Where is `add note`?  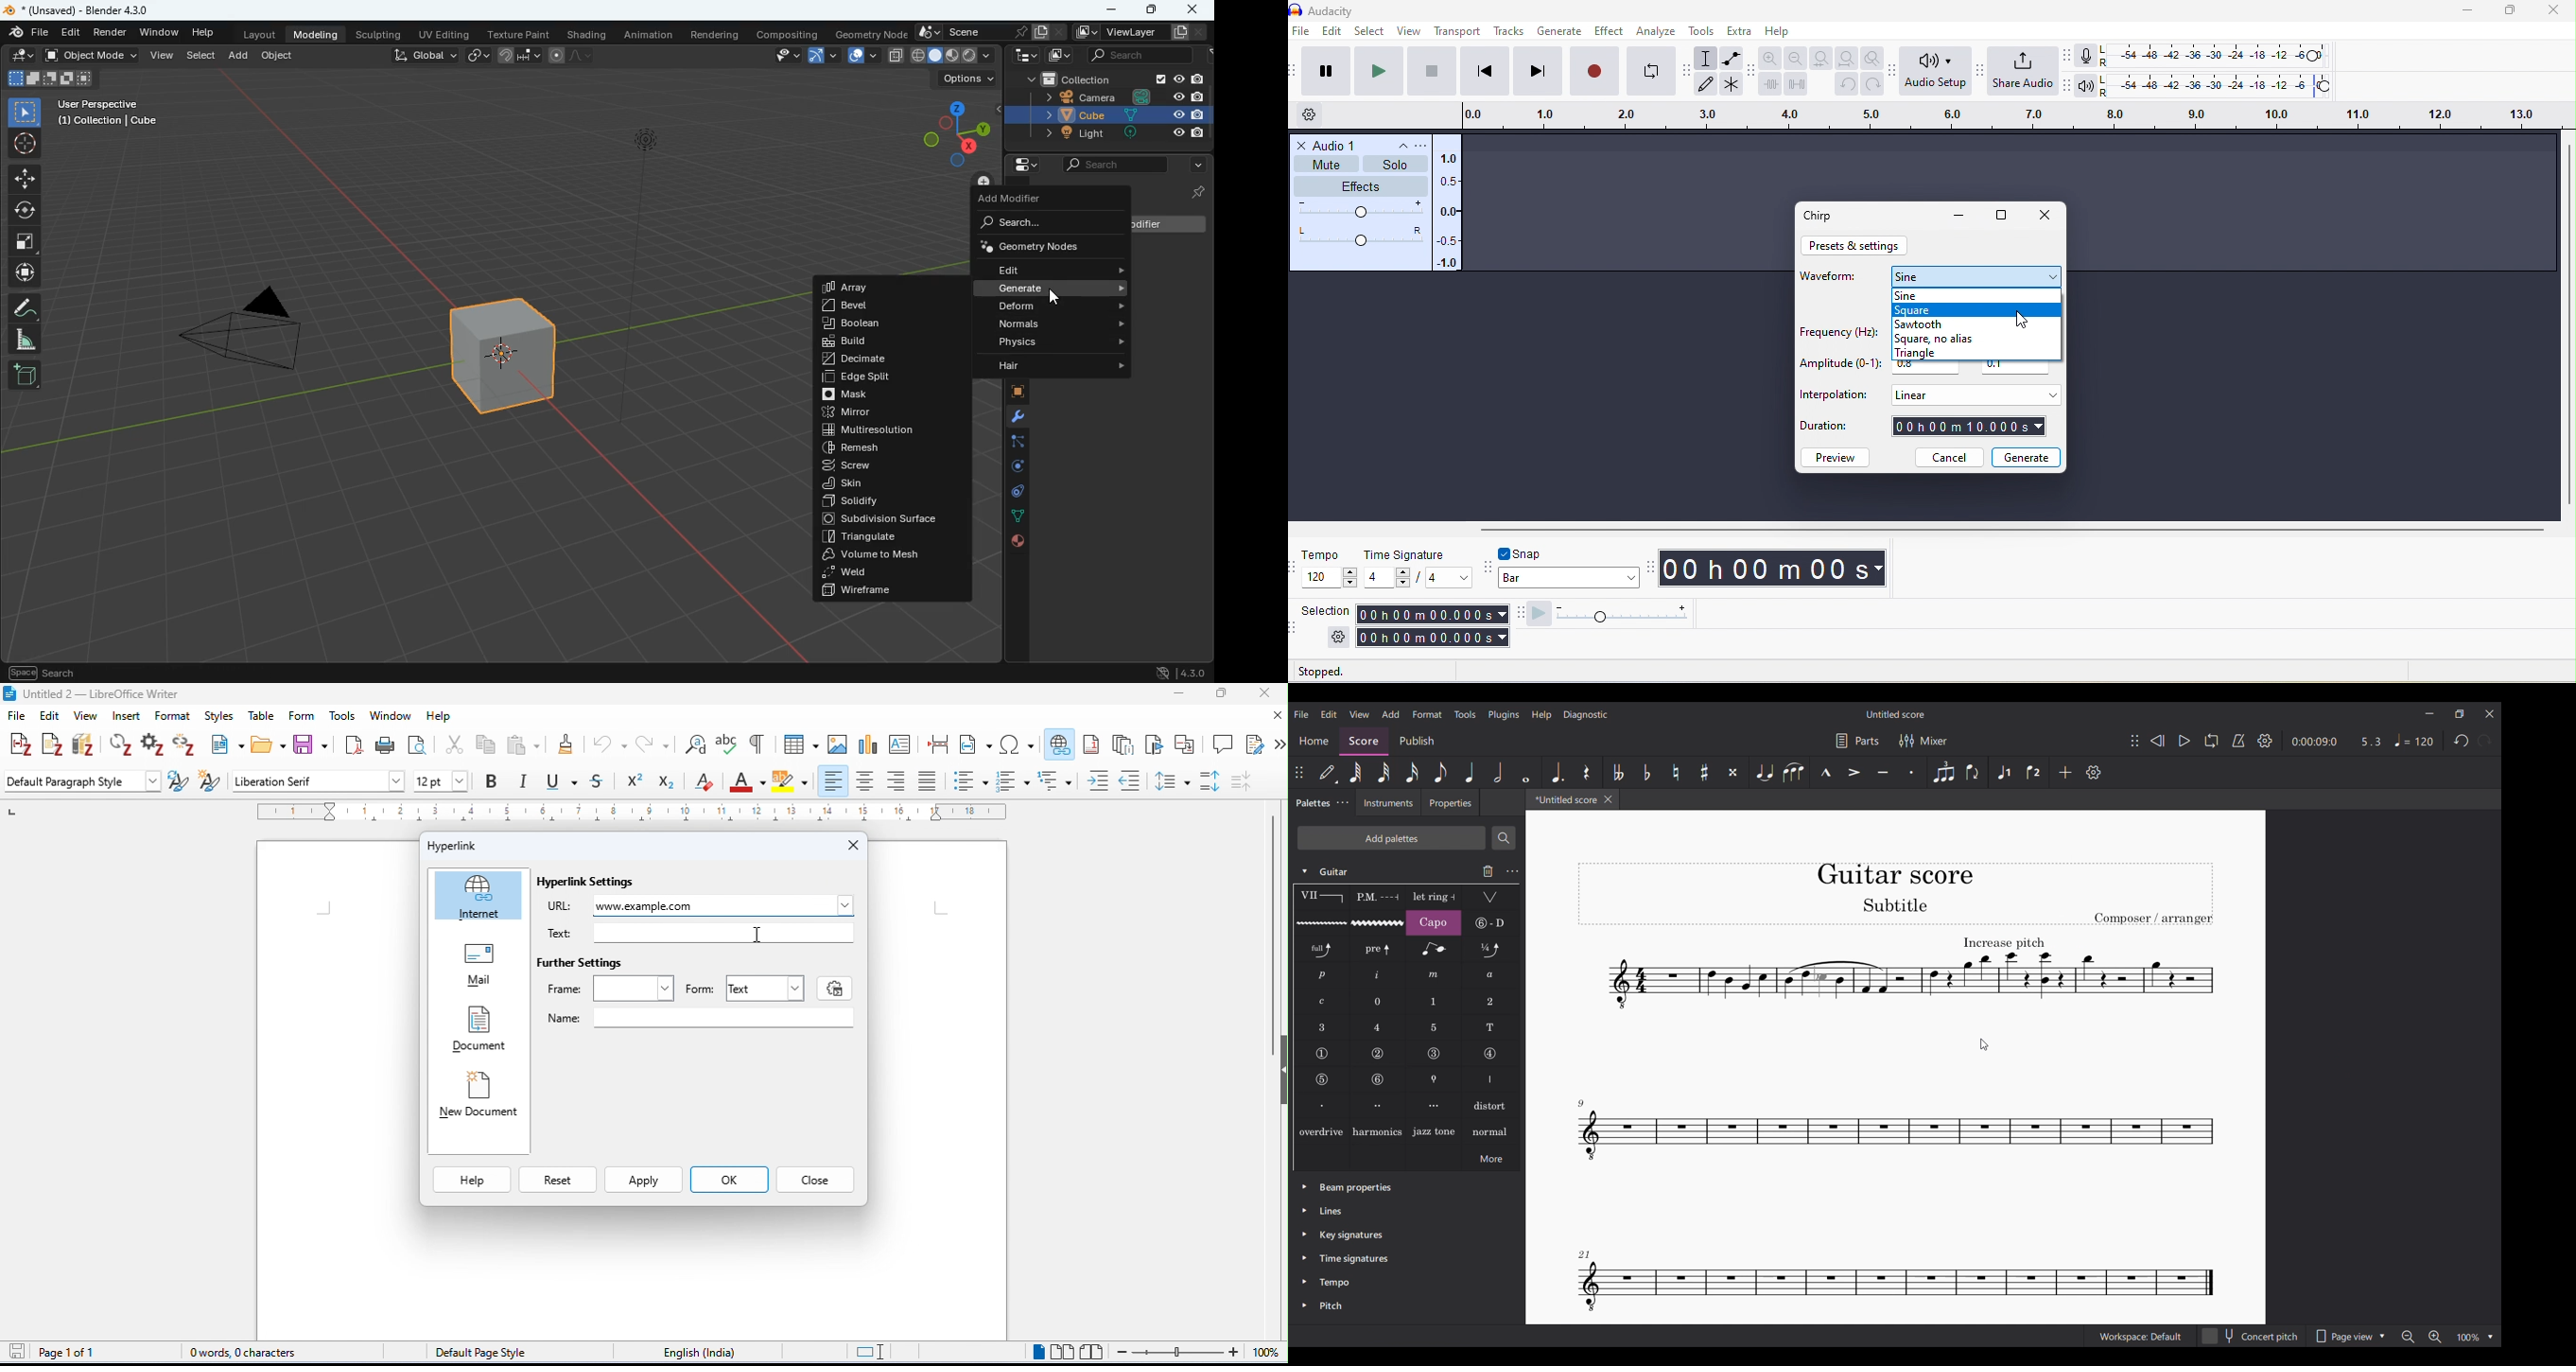 add note is located at coordinates (53, 744).